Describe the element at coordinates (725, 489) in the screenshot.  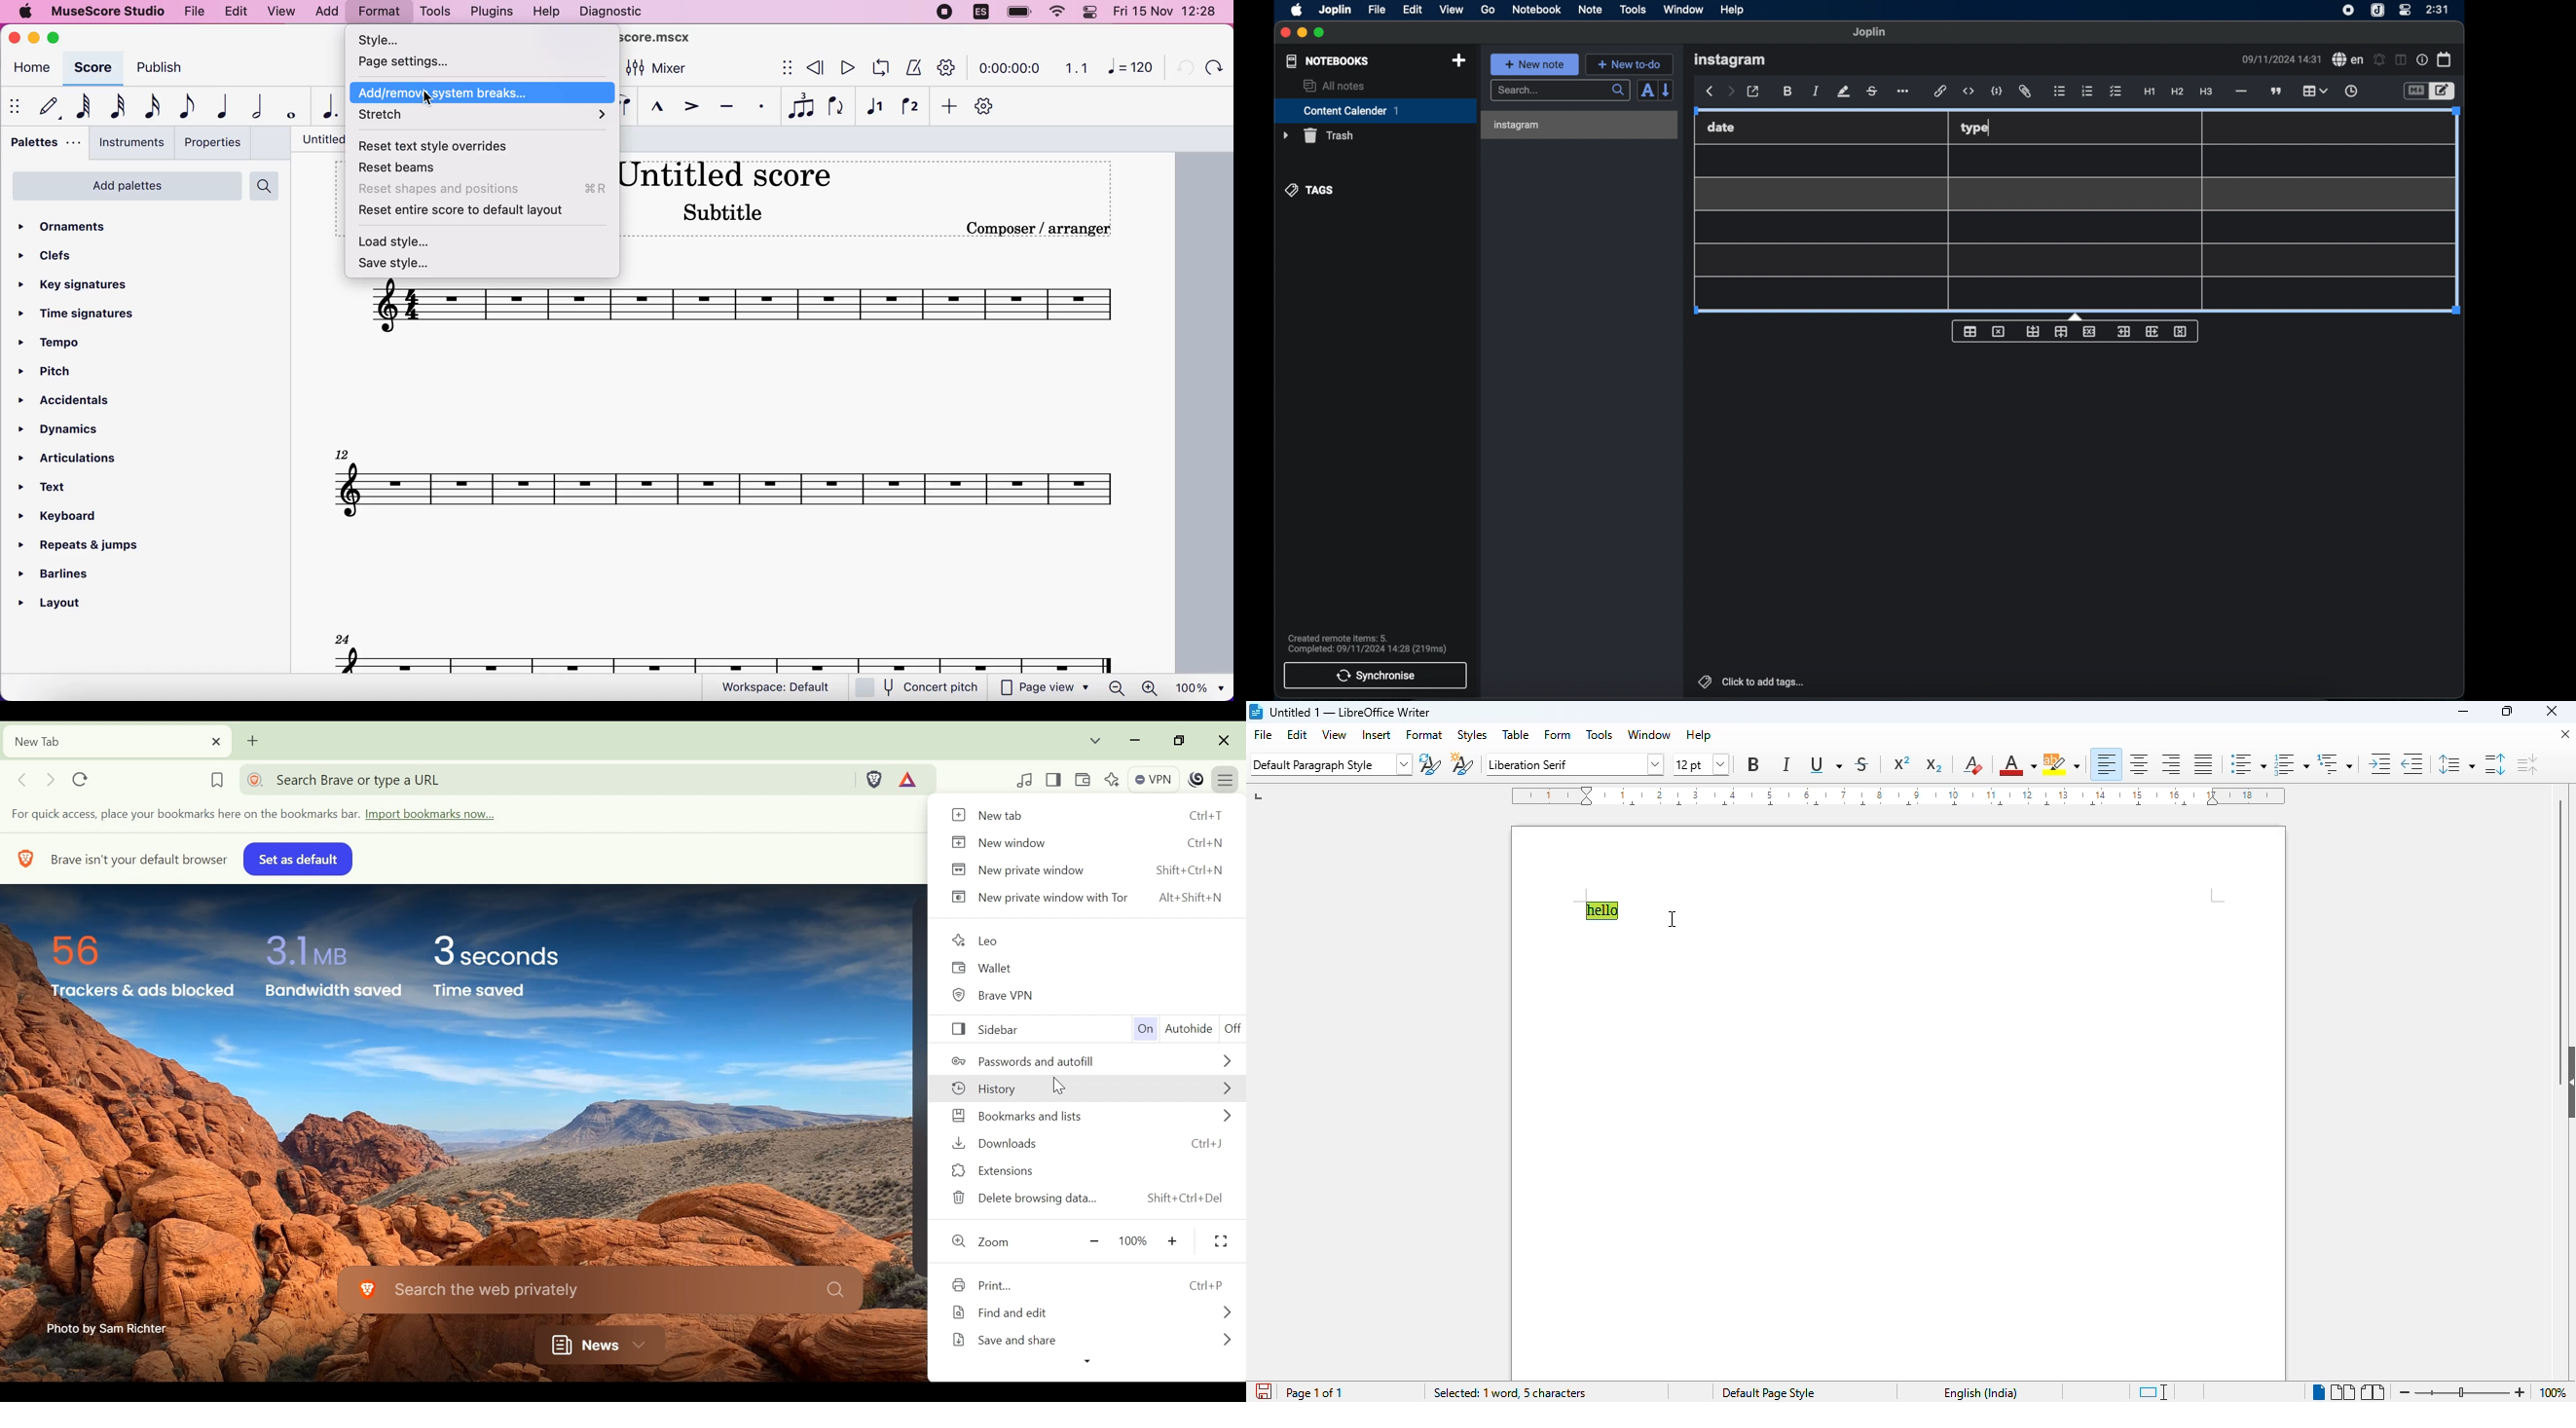
I see `score` at that location.